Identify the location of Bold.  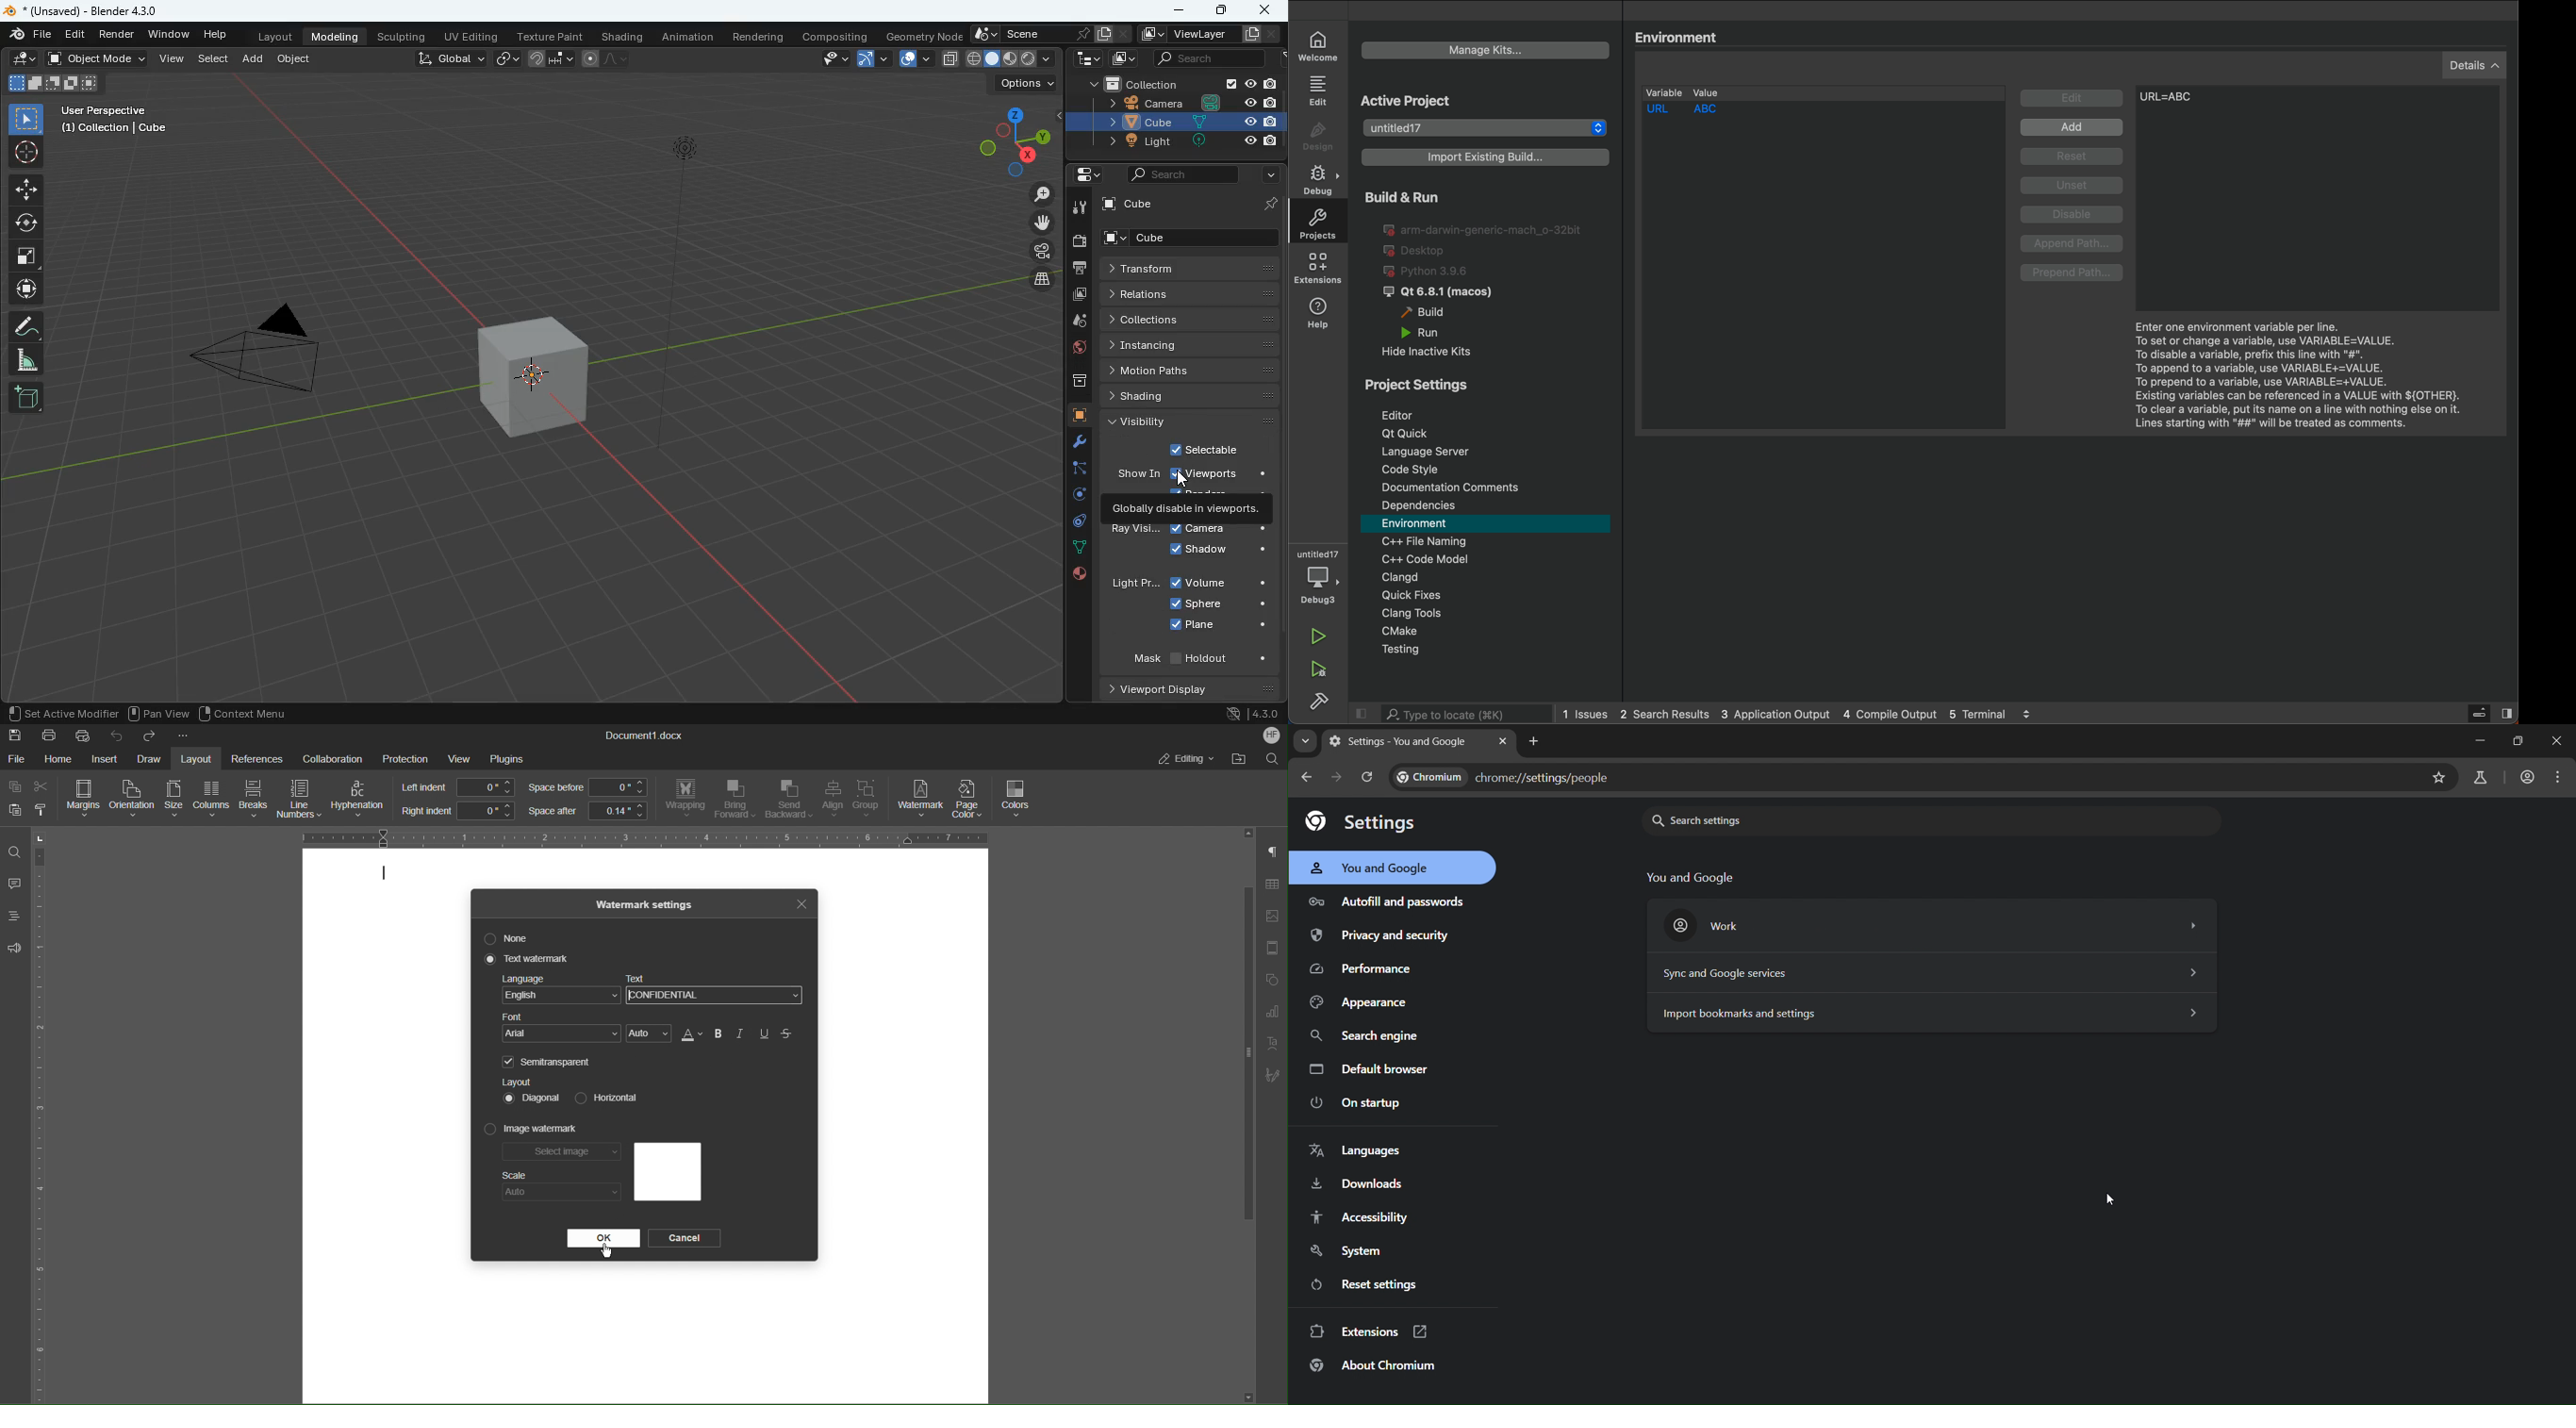
(718, 1034).